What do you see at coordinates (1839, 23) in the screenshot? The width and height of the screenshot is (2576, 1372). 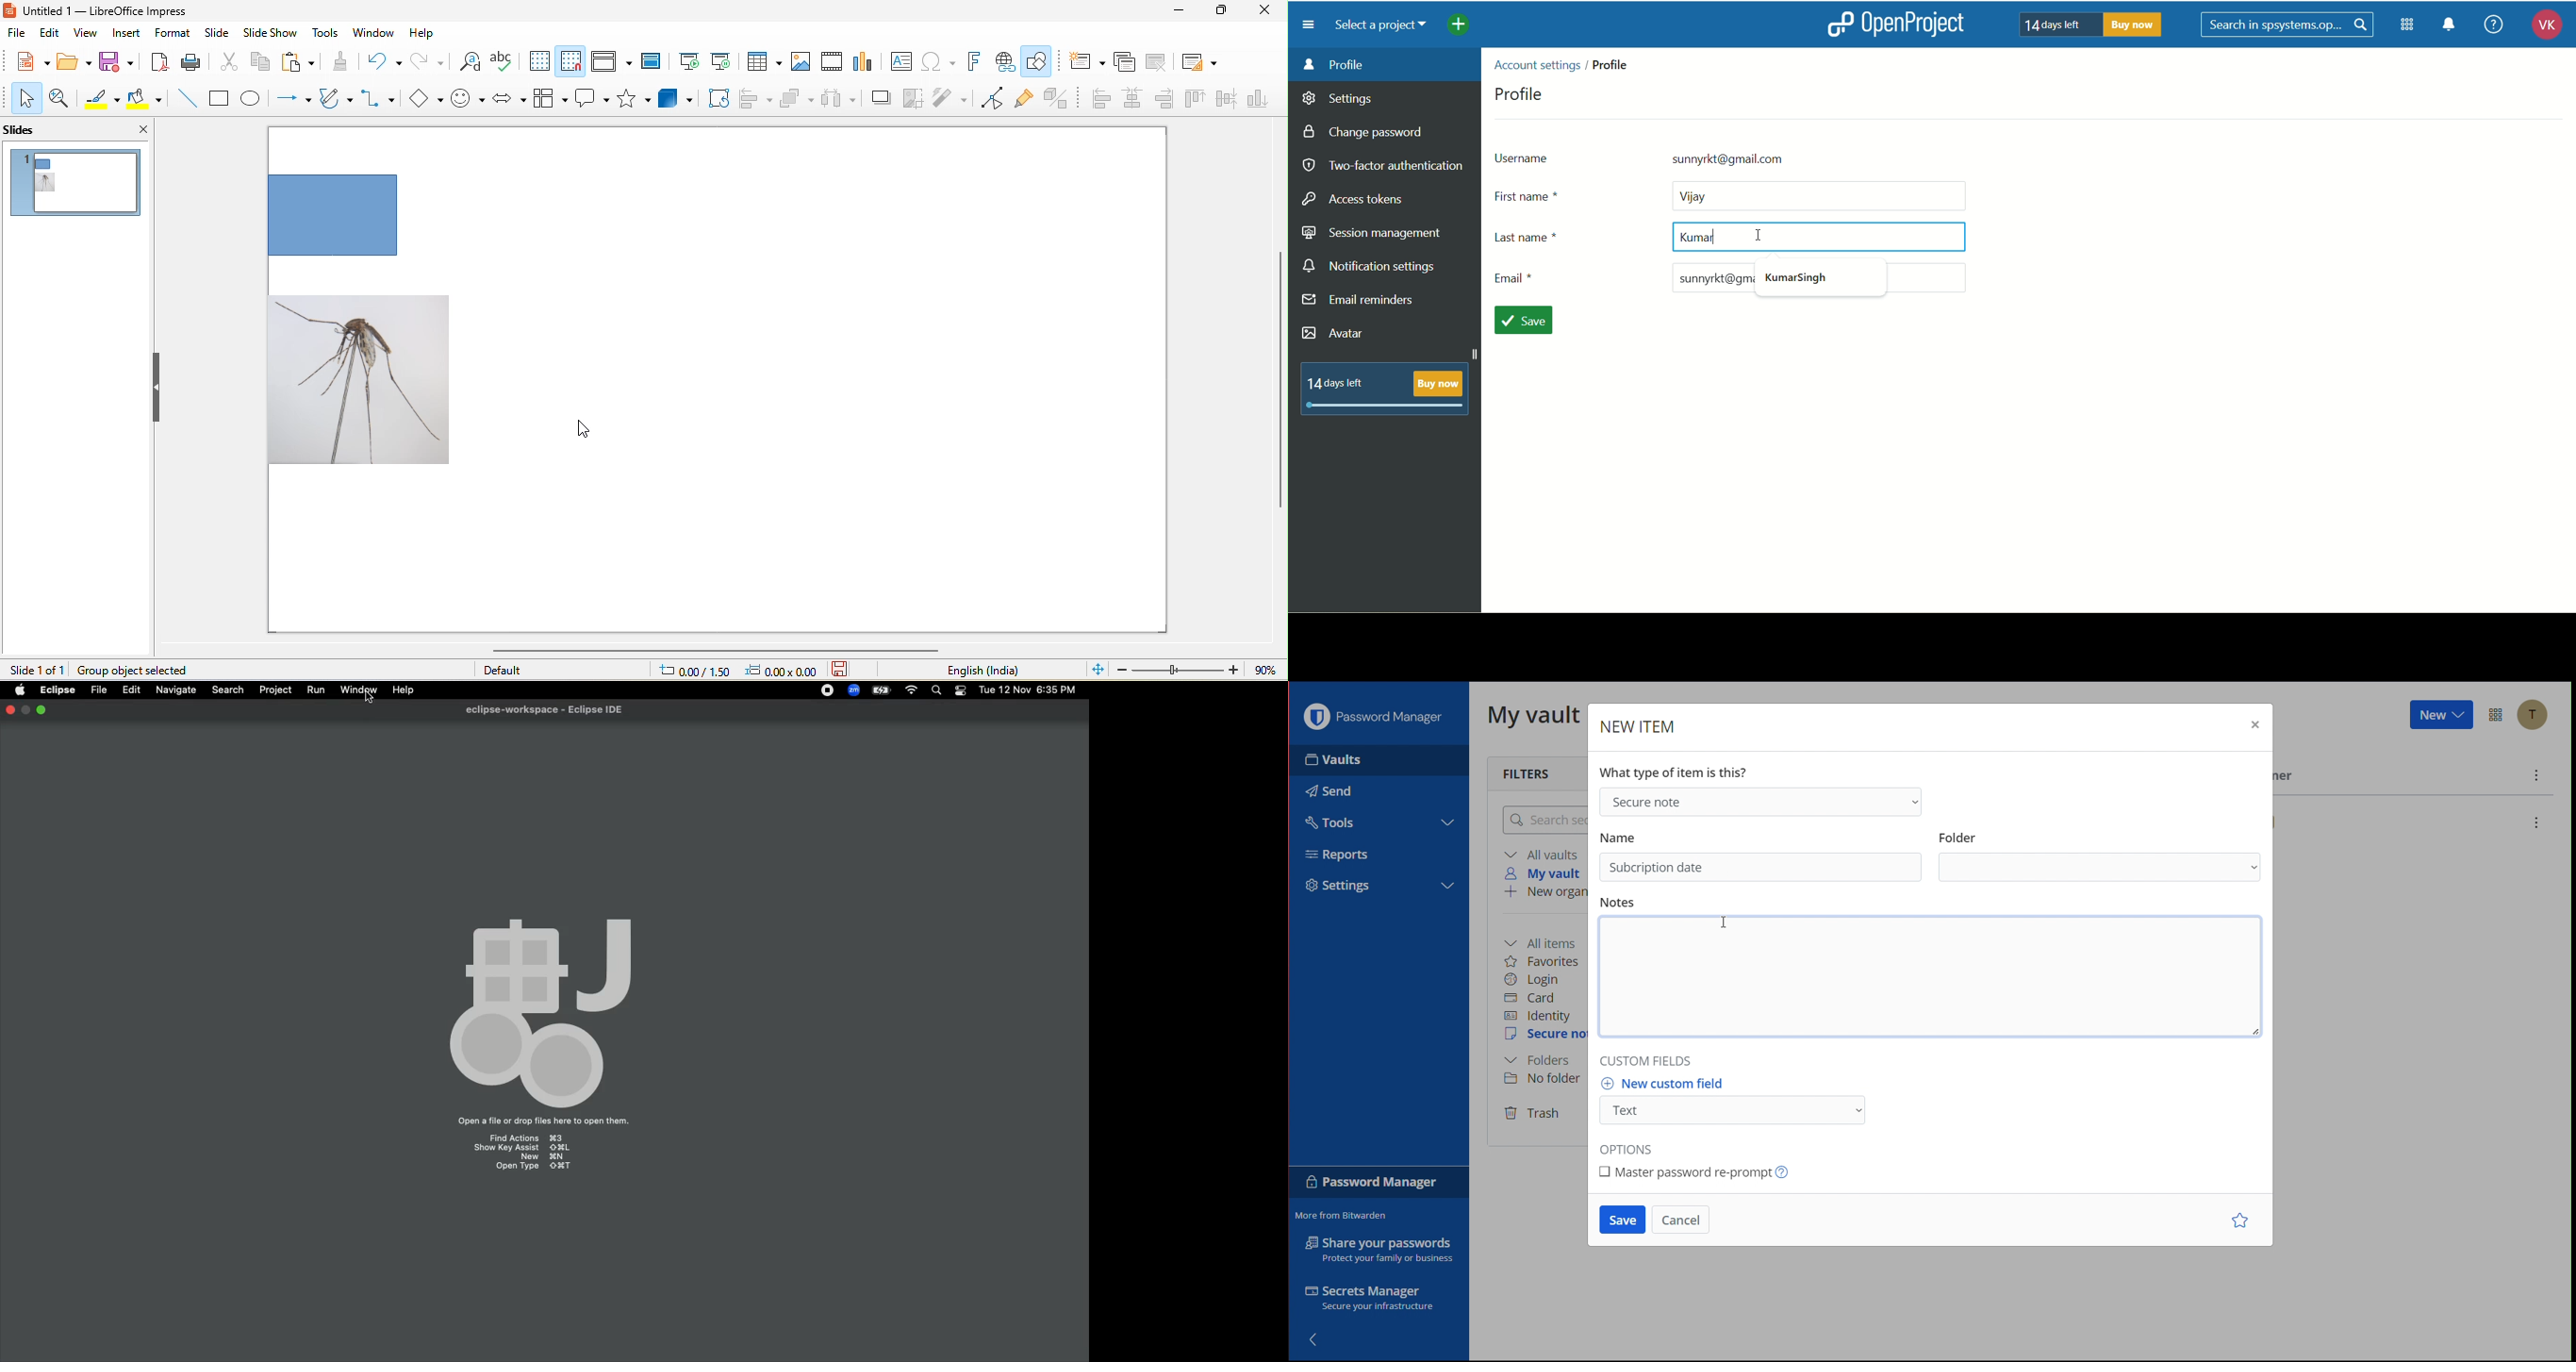 I see `logo` at bounding box center [1839, 23].